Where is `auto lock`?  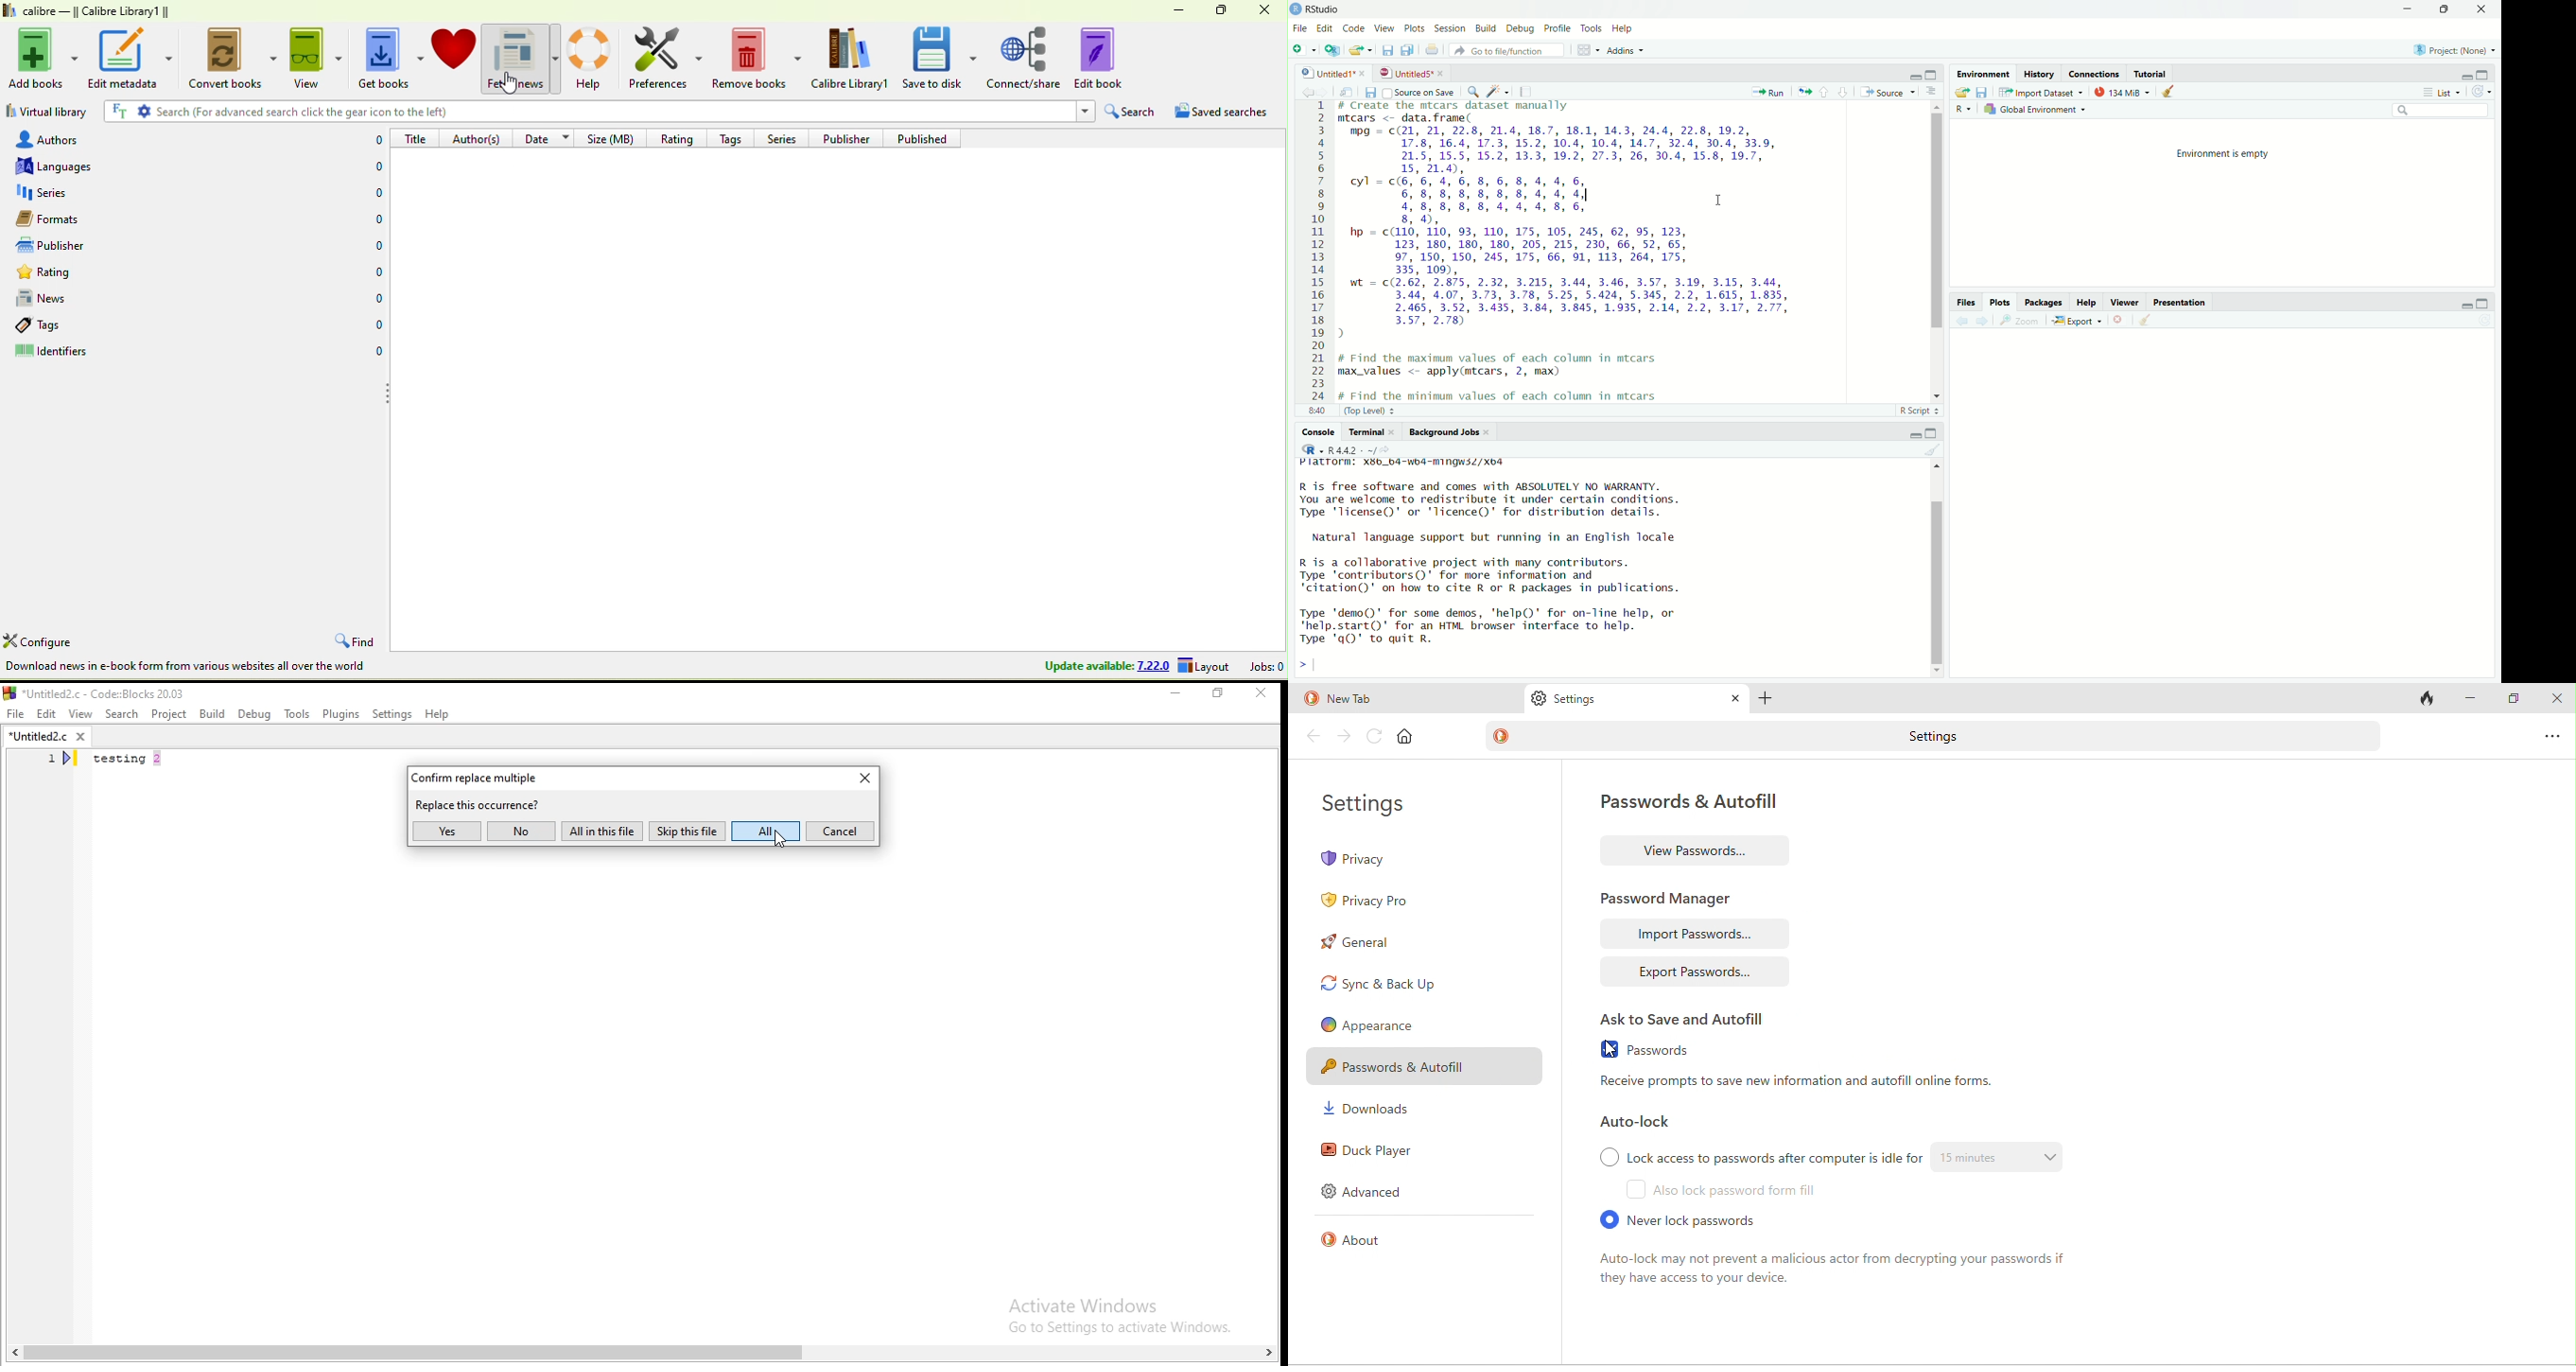 auto lock is located at coordinates (1640, 1125).